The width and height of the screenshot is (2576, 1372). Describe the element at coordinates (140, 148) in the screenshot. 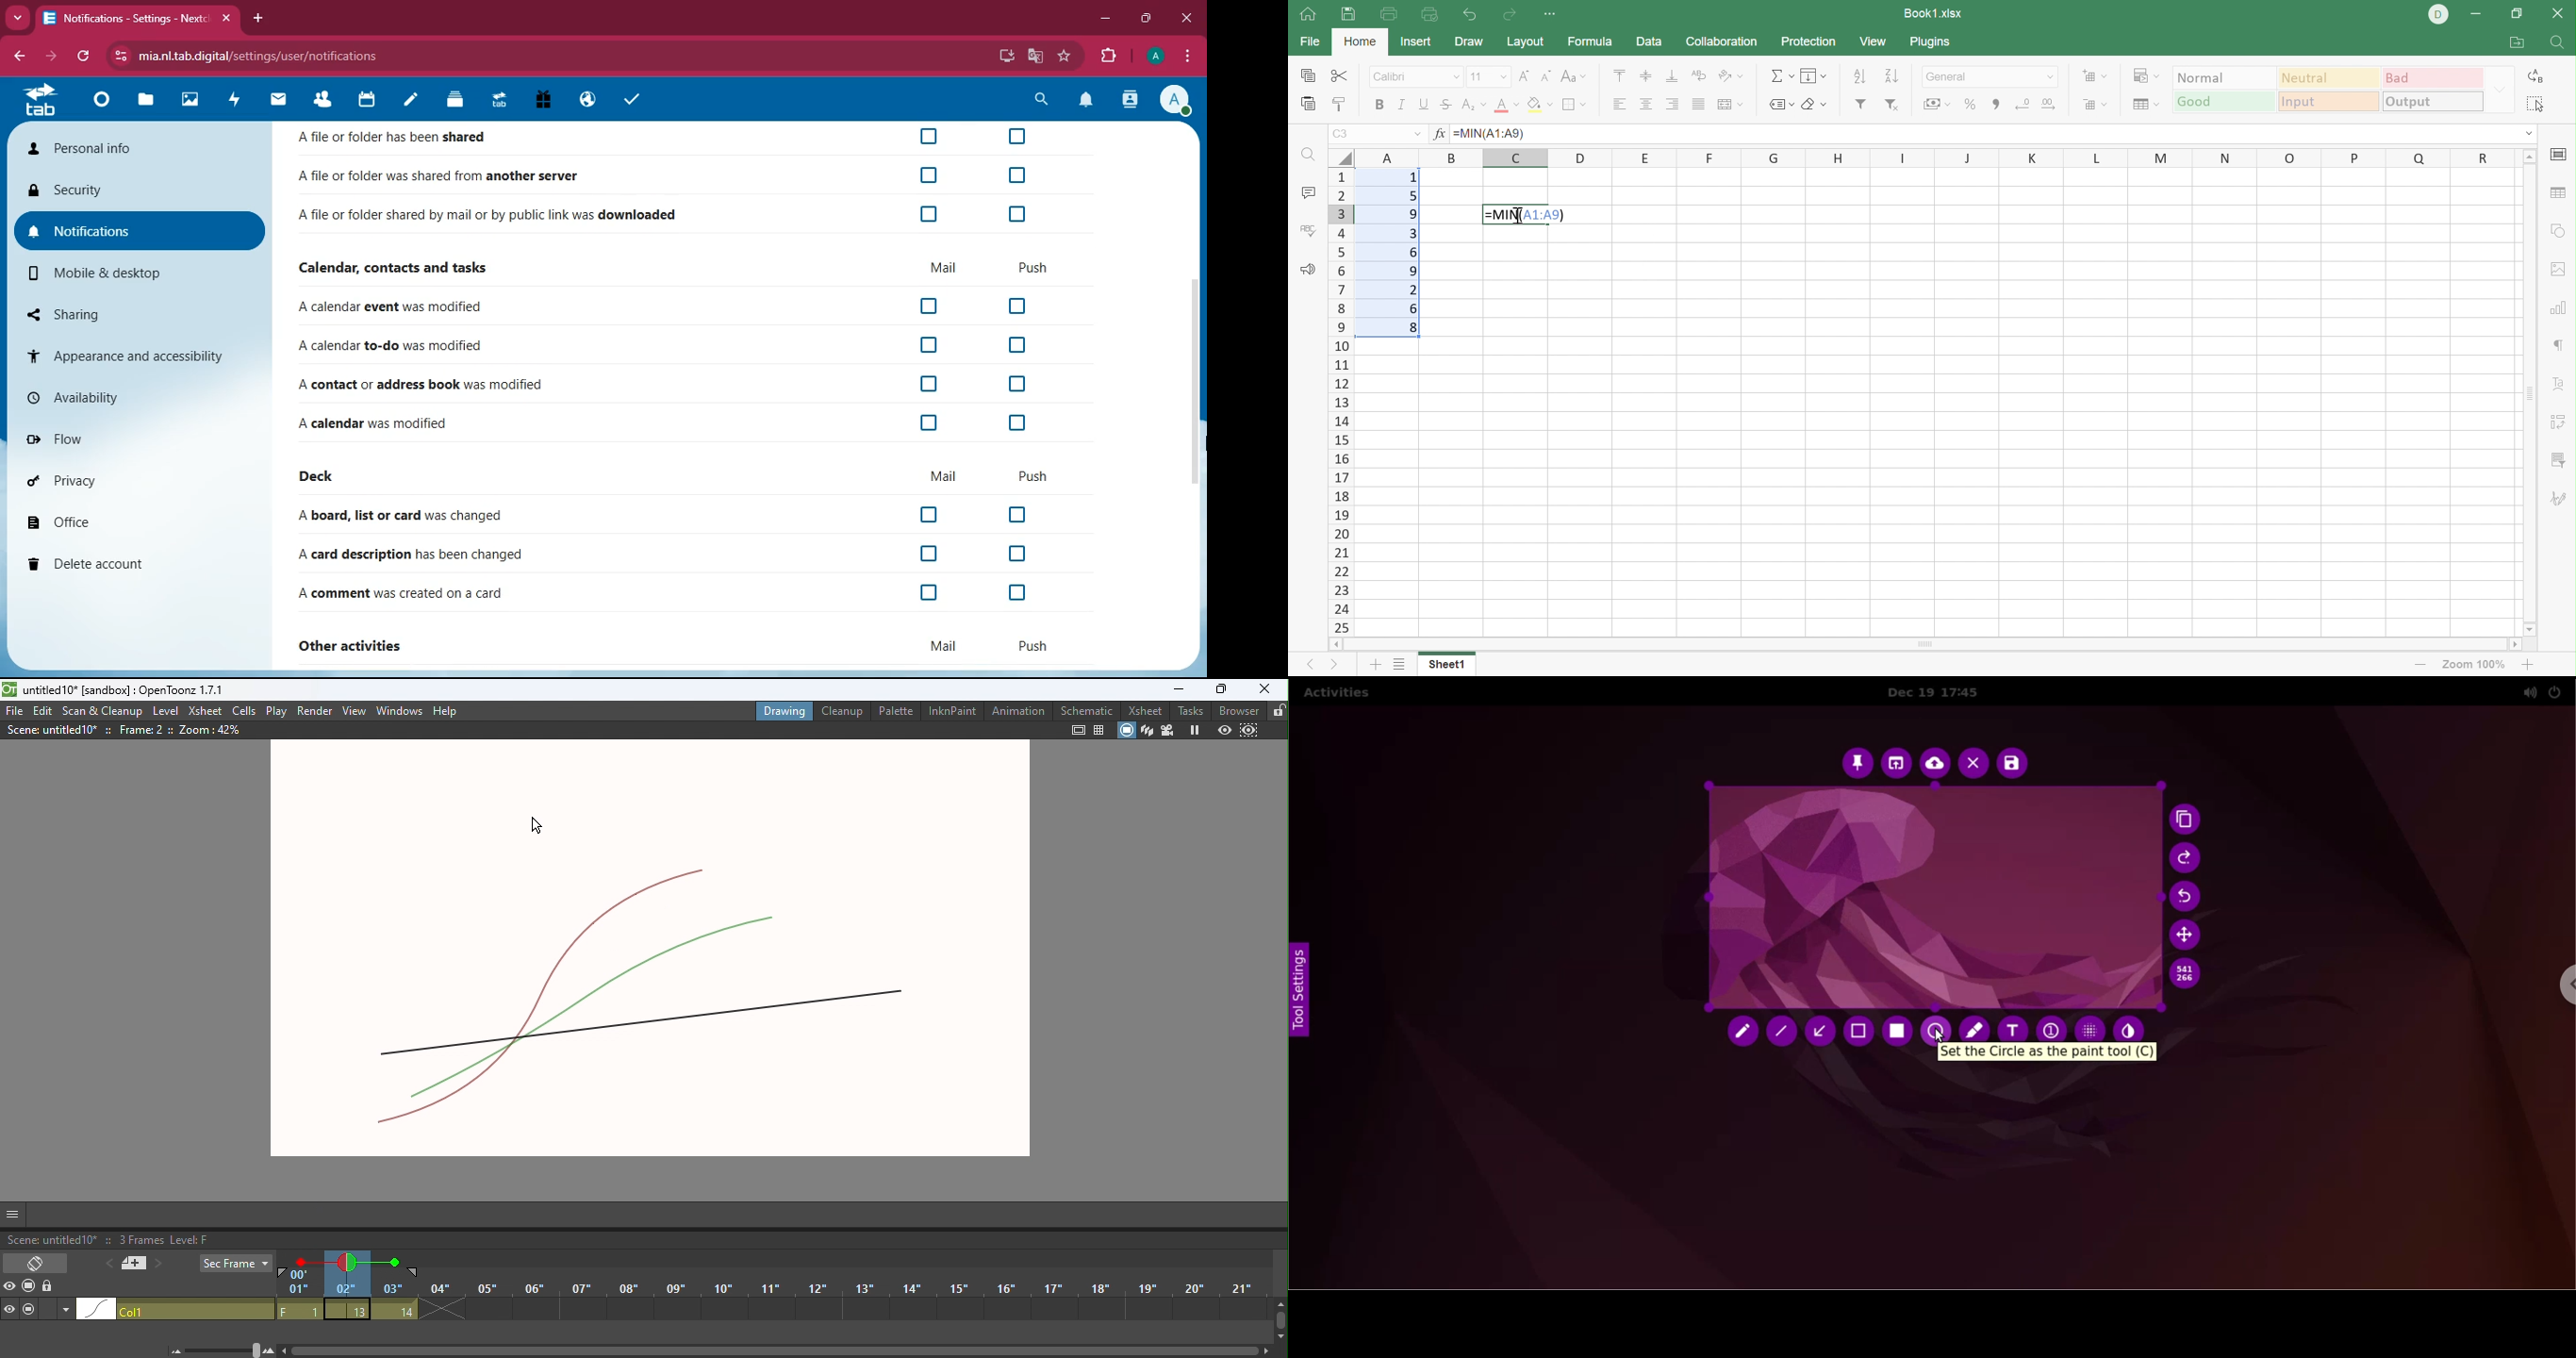

I see `personal info` at that location.